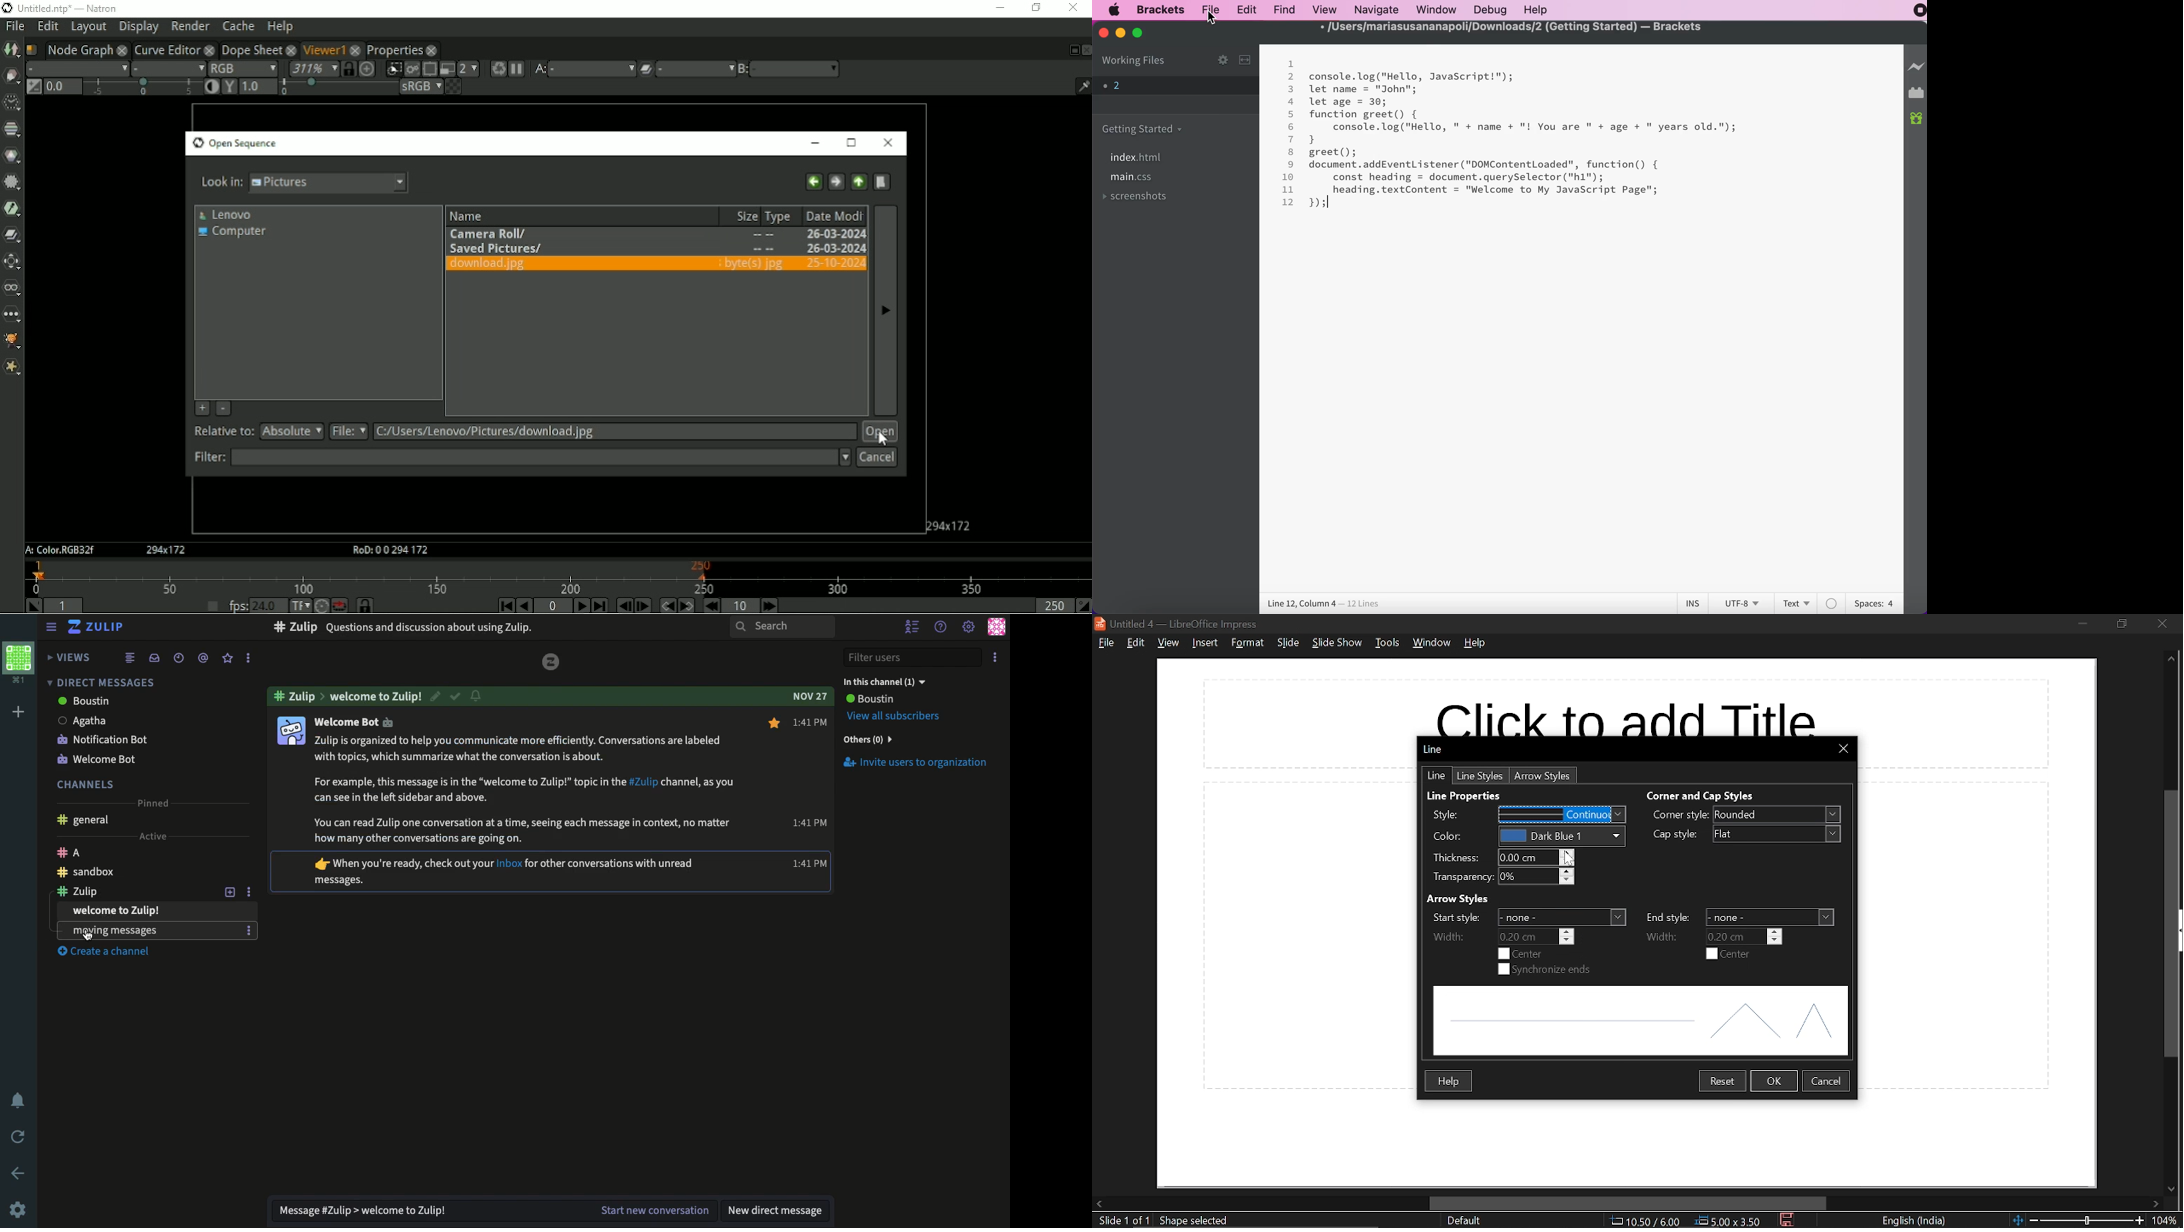 The width and height of the screenshot is (2184, 1232). Describe the element at coordinates (1489, 10) in the screenshot. I see `debug` at that location.